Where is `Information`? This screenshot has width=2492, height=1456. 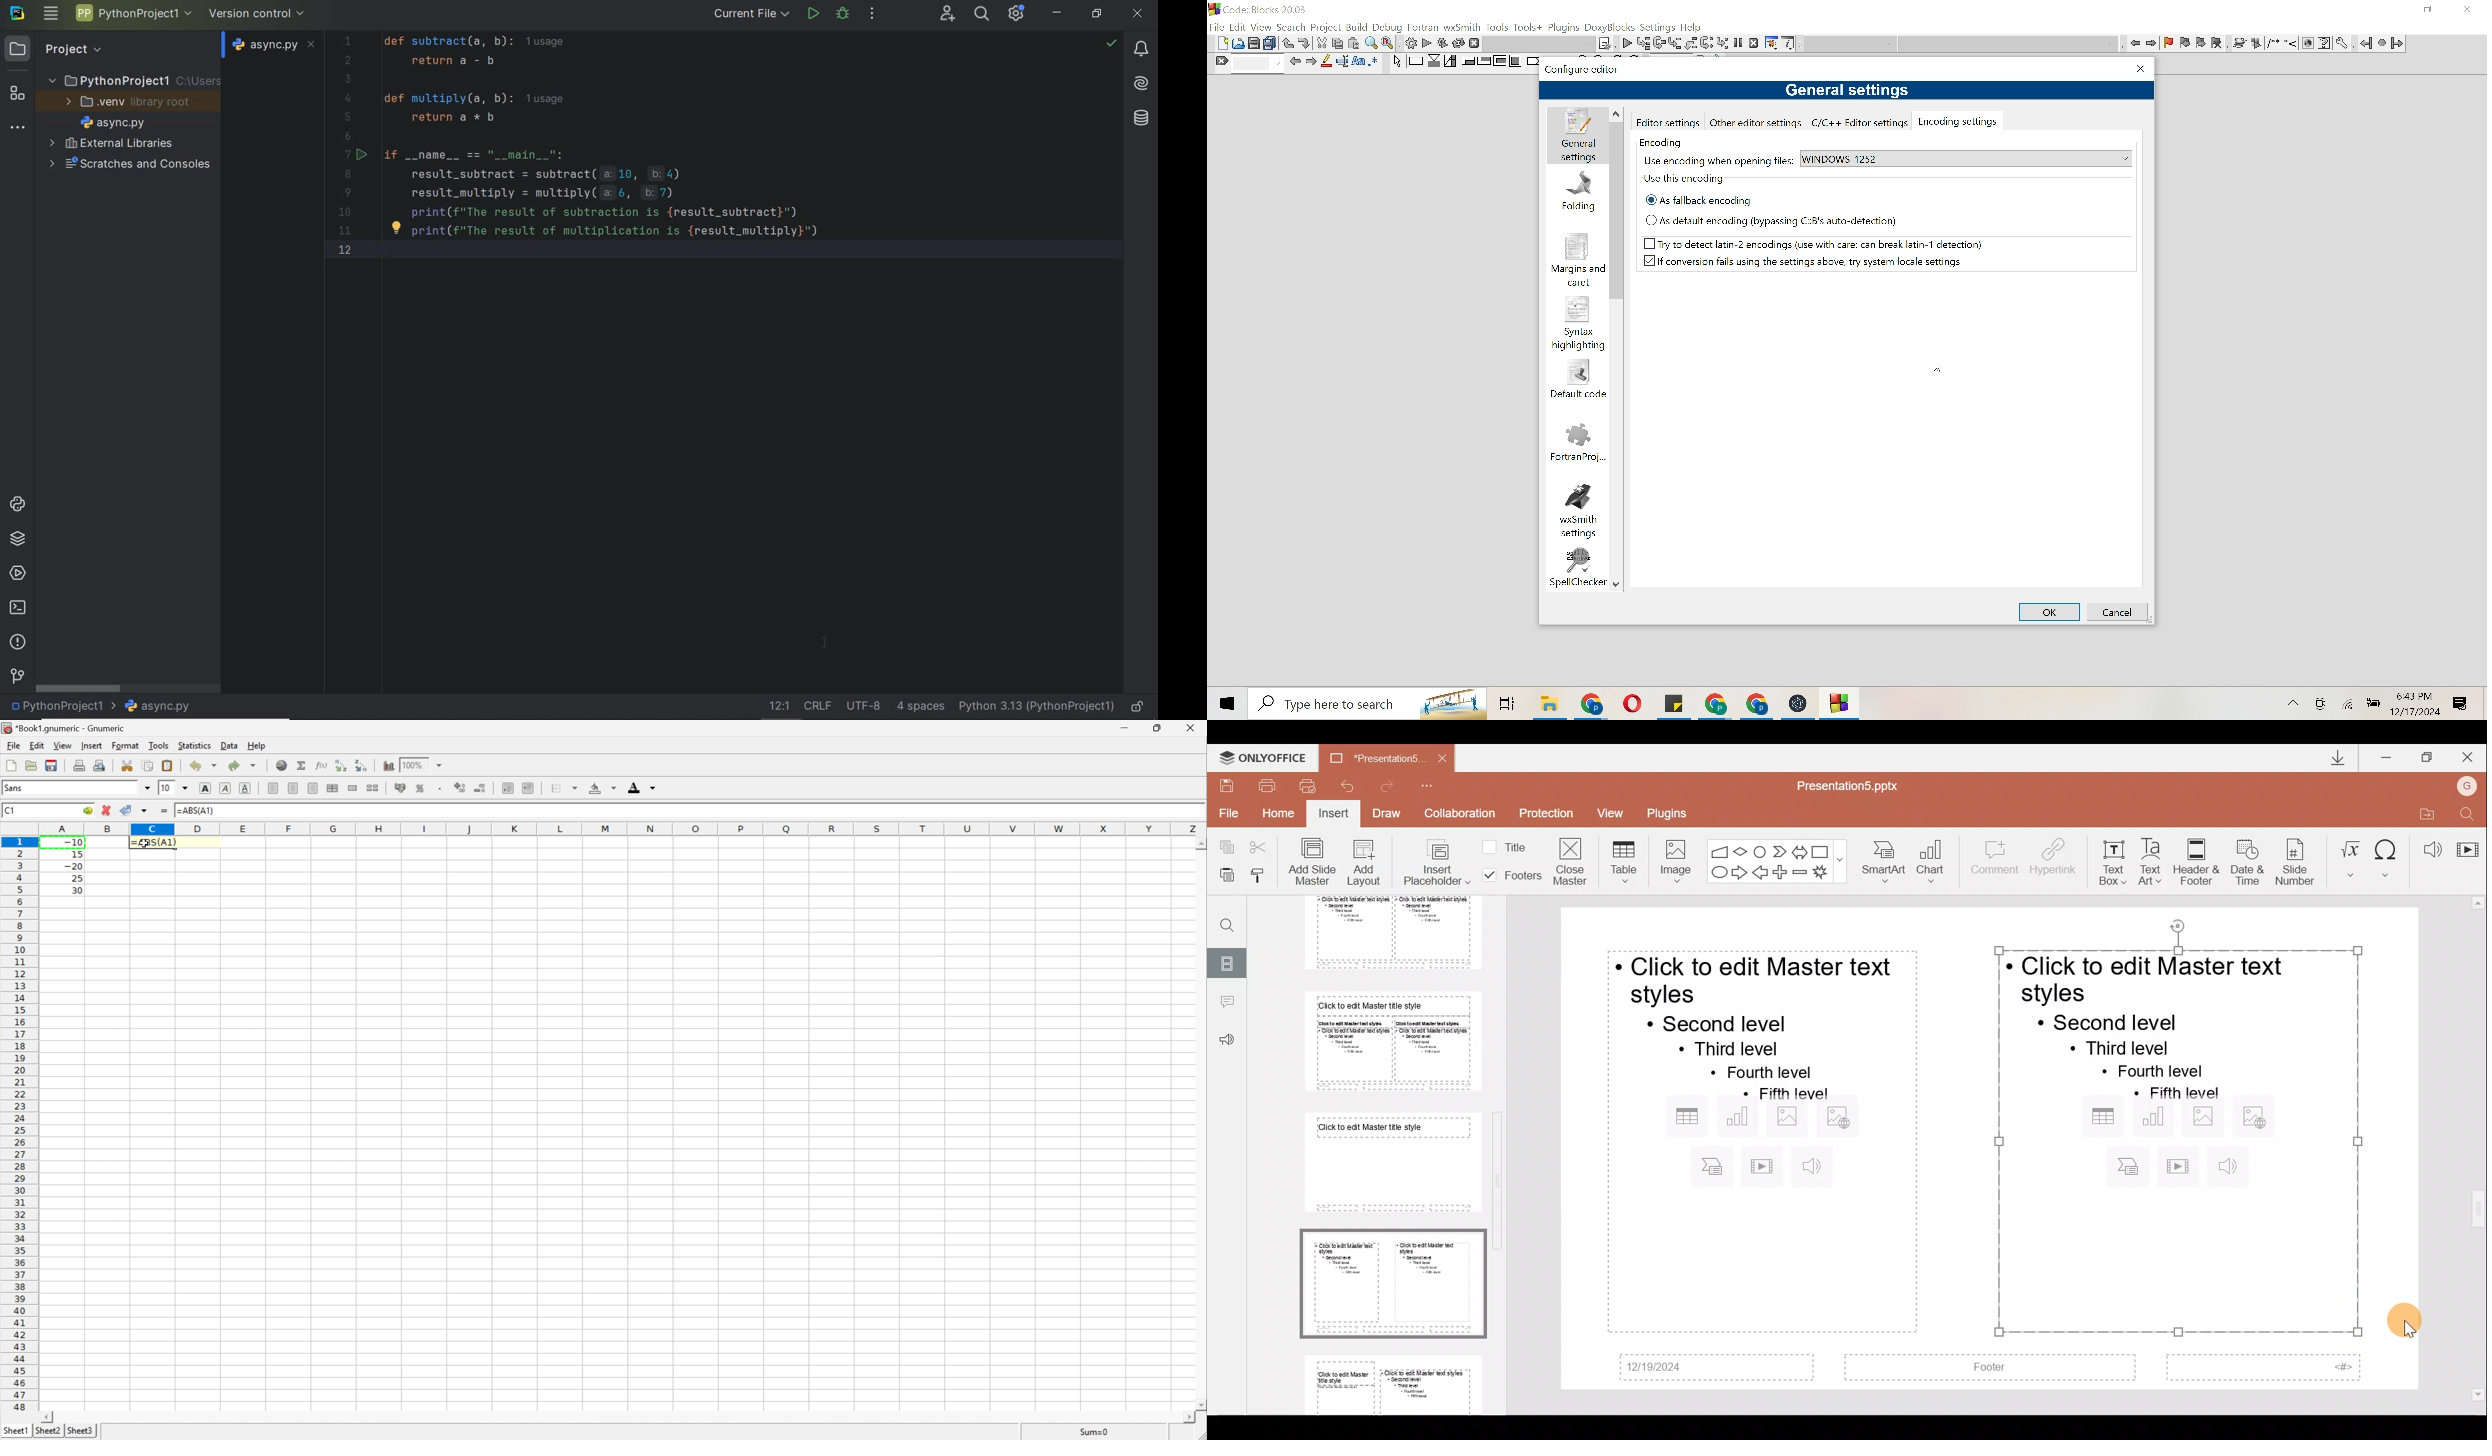
Information is located at coordinates (1790, 44).